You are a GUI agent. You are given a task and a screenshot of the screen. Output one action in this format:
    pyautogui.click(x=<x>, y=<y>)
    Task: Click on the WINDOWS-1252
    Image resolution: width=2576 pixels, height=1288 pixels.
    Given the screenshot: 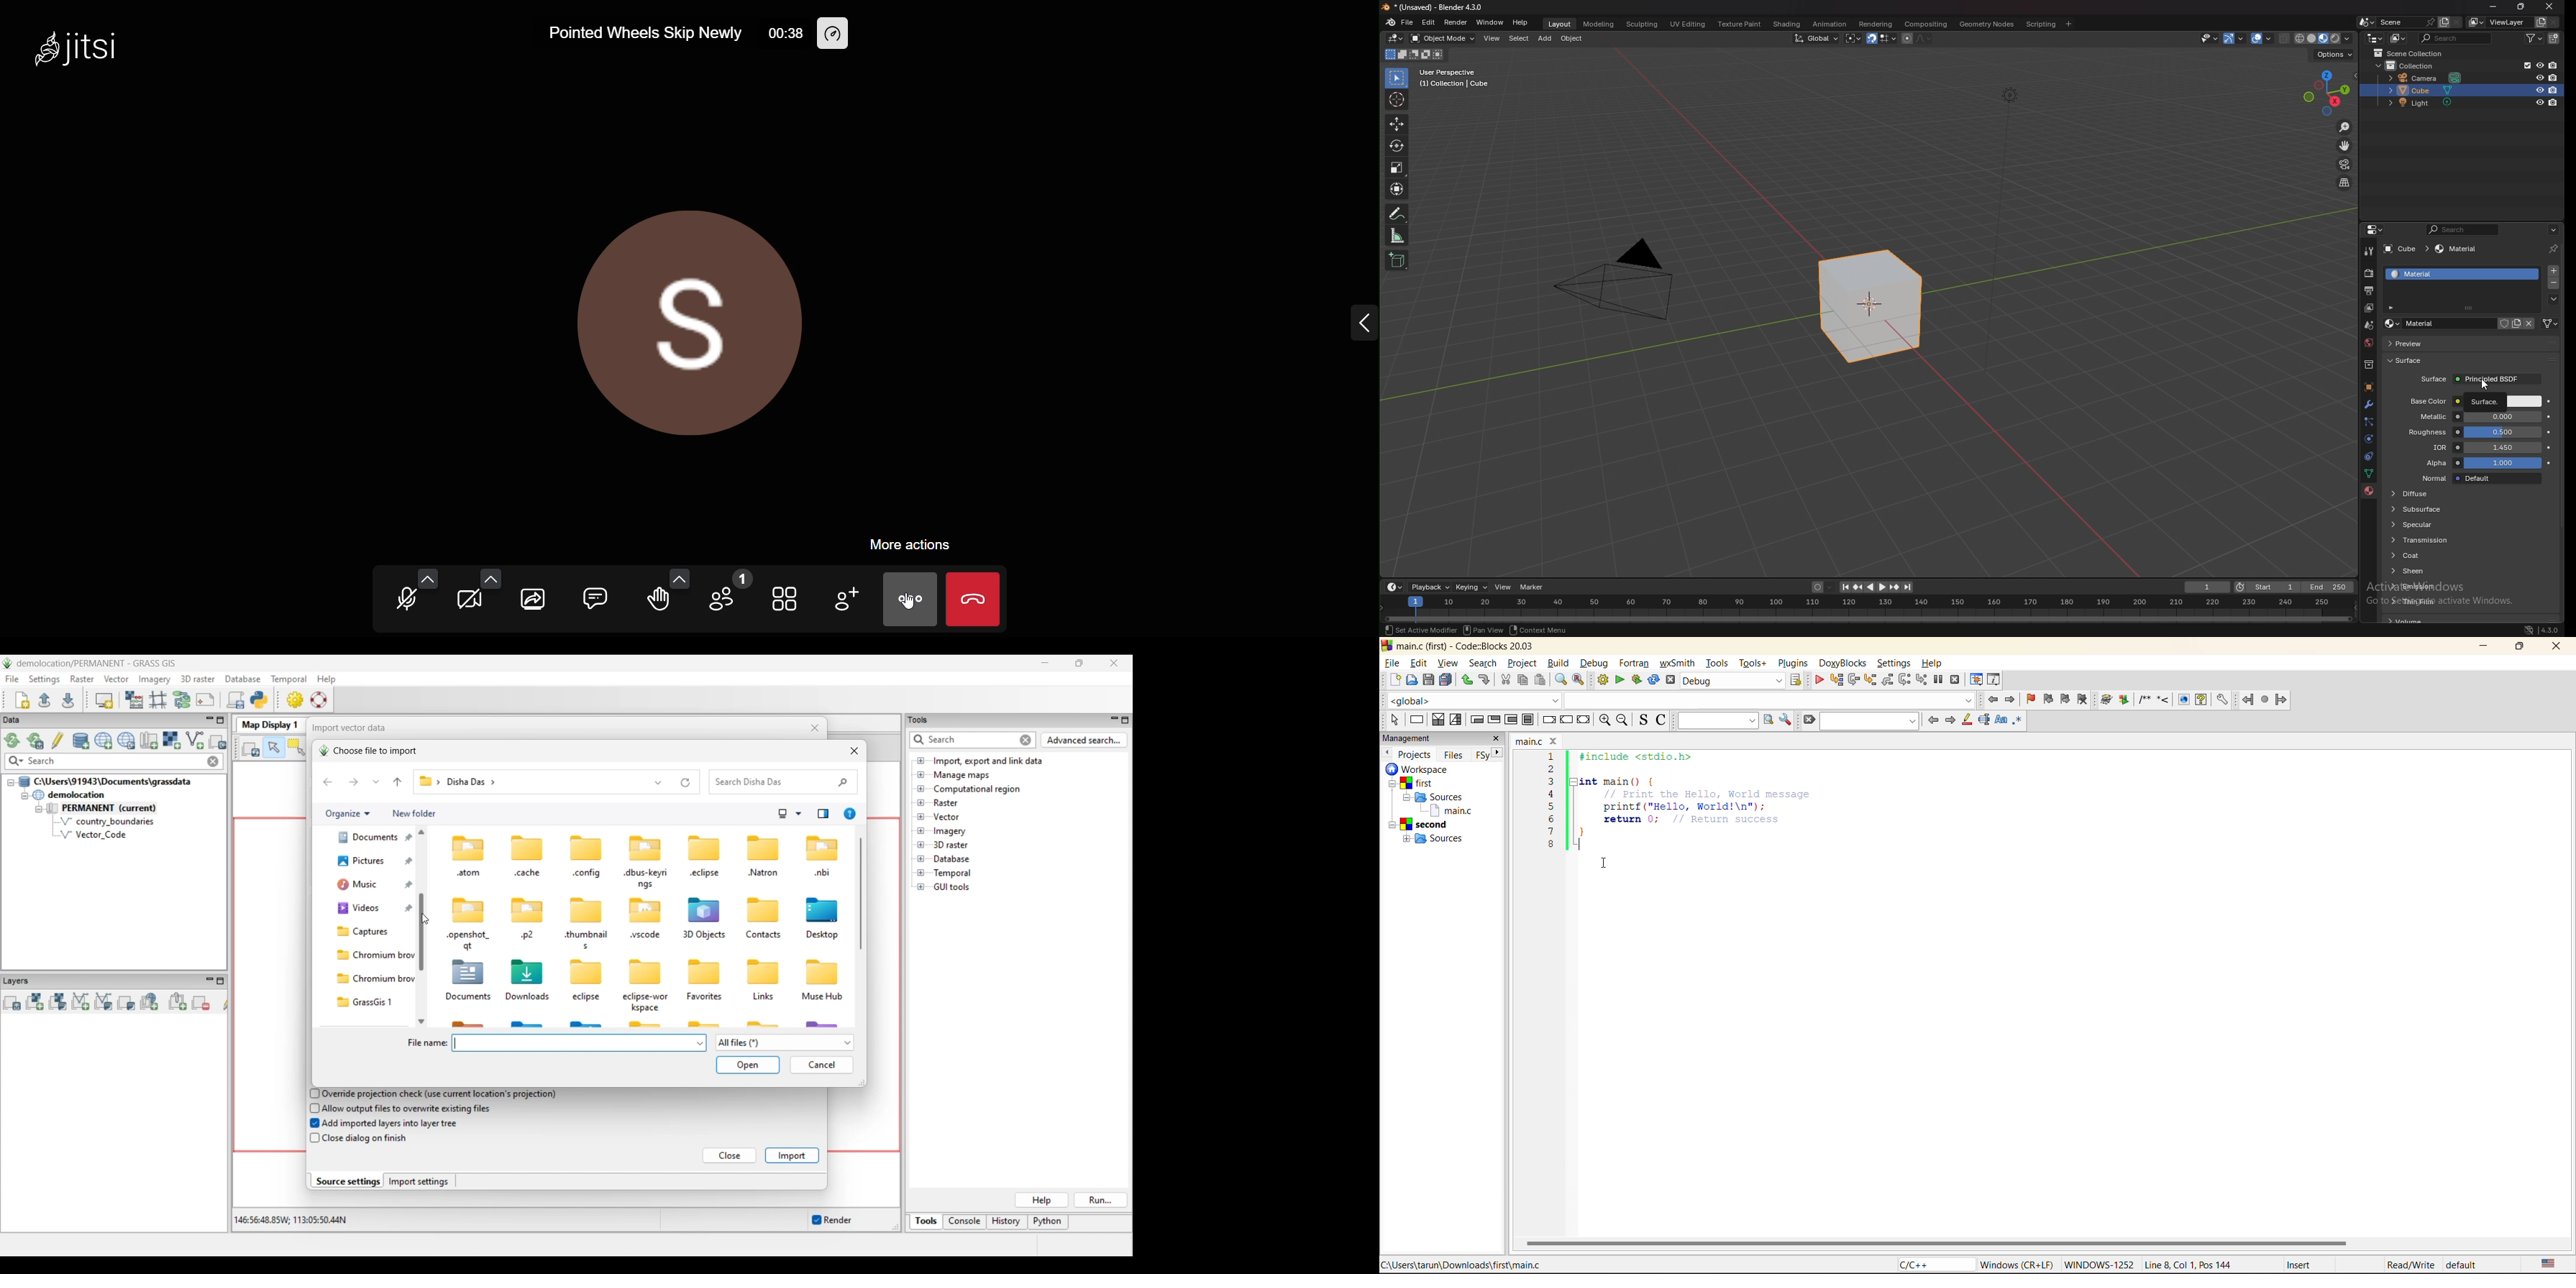 What is the action you would take?
    pyautogui.click(x=2099, y=1263)
    